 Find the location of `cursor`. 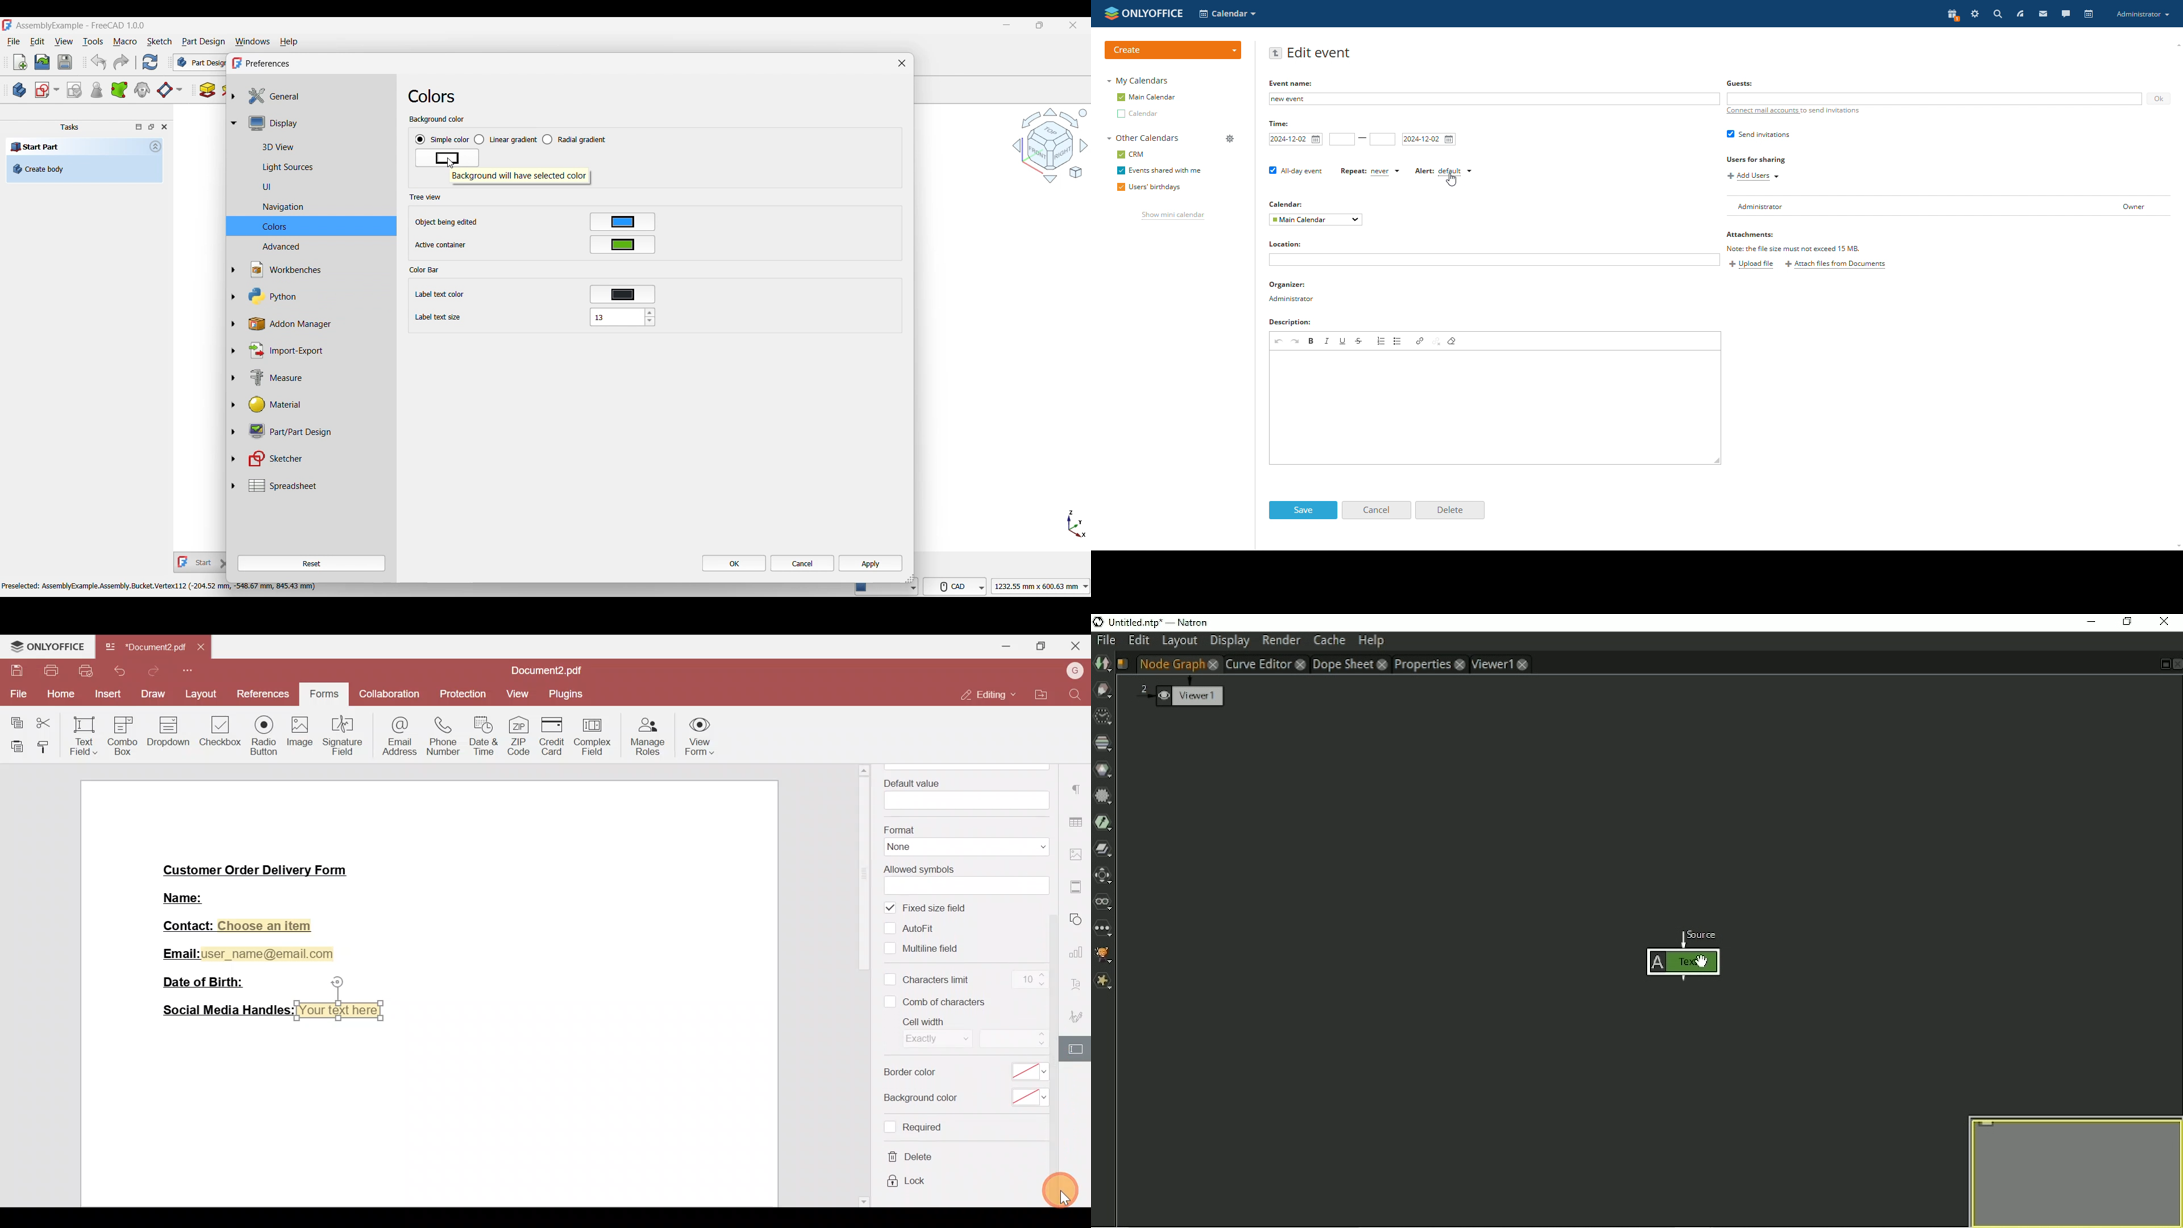

cursor is located at coordinates (450, 164).